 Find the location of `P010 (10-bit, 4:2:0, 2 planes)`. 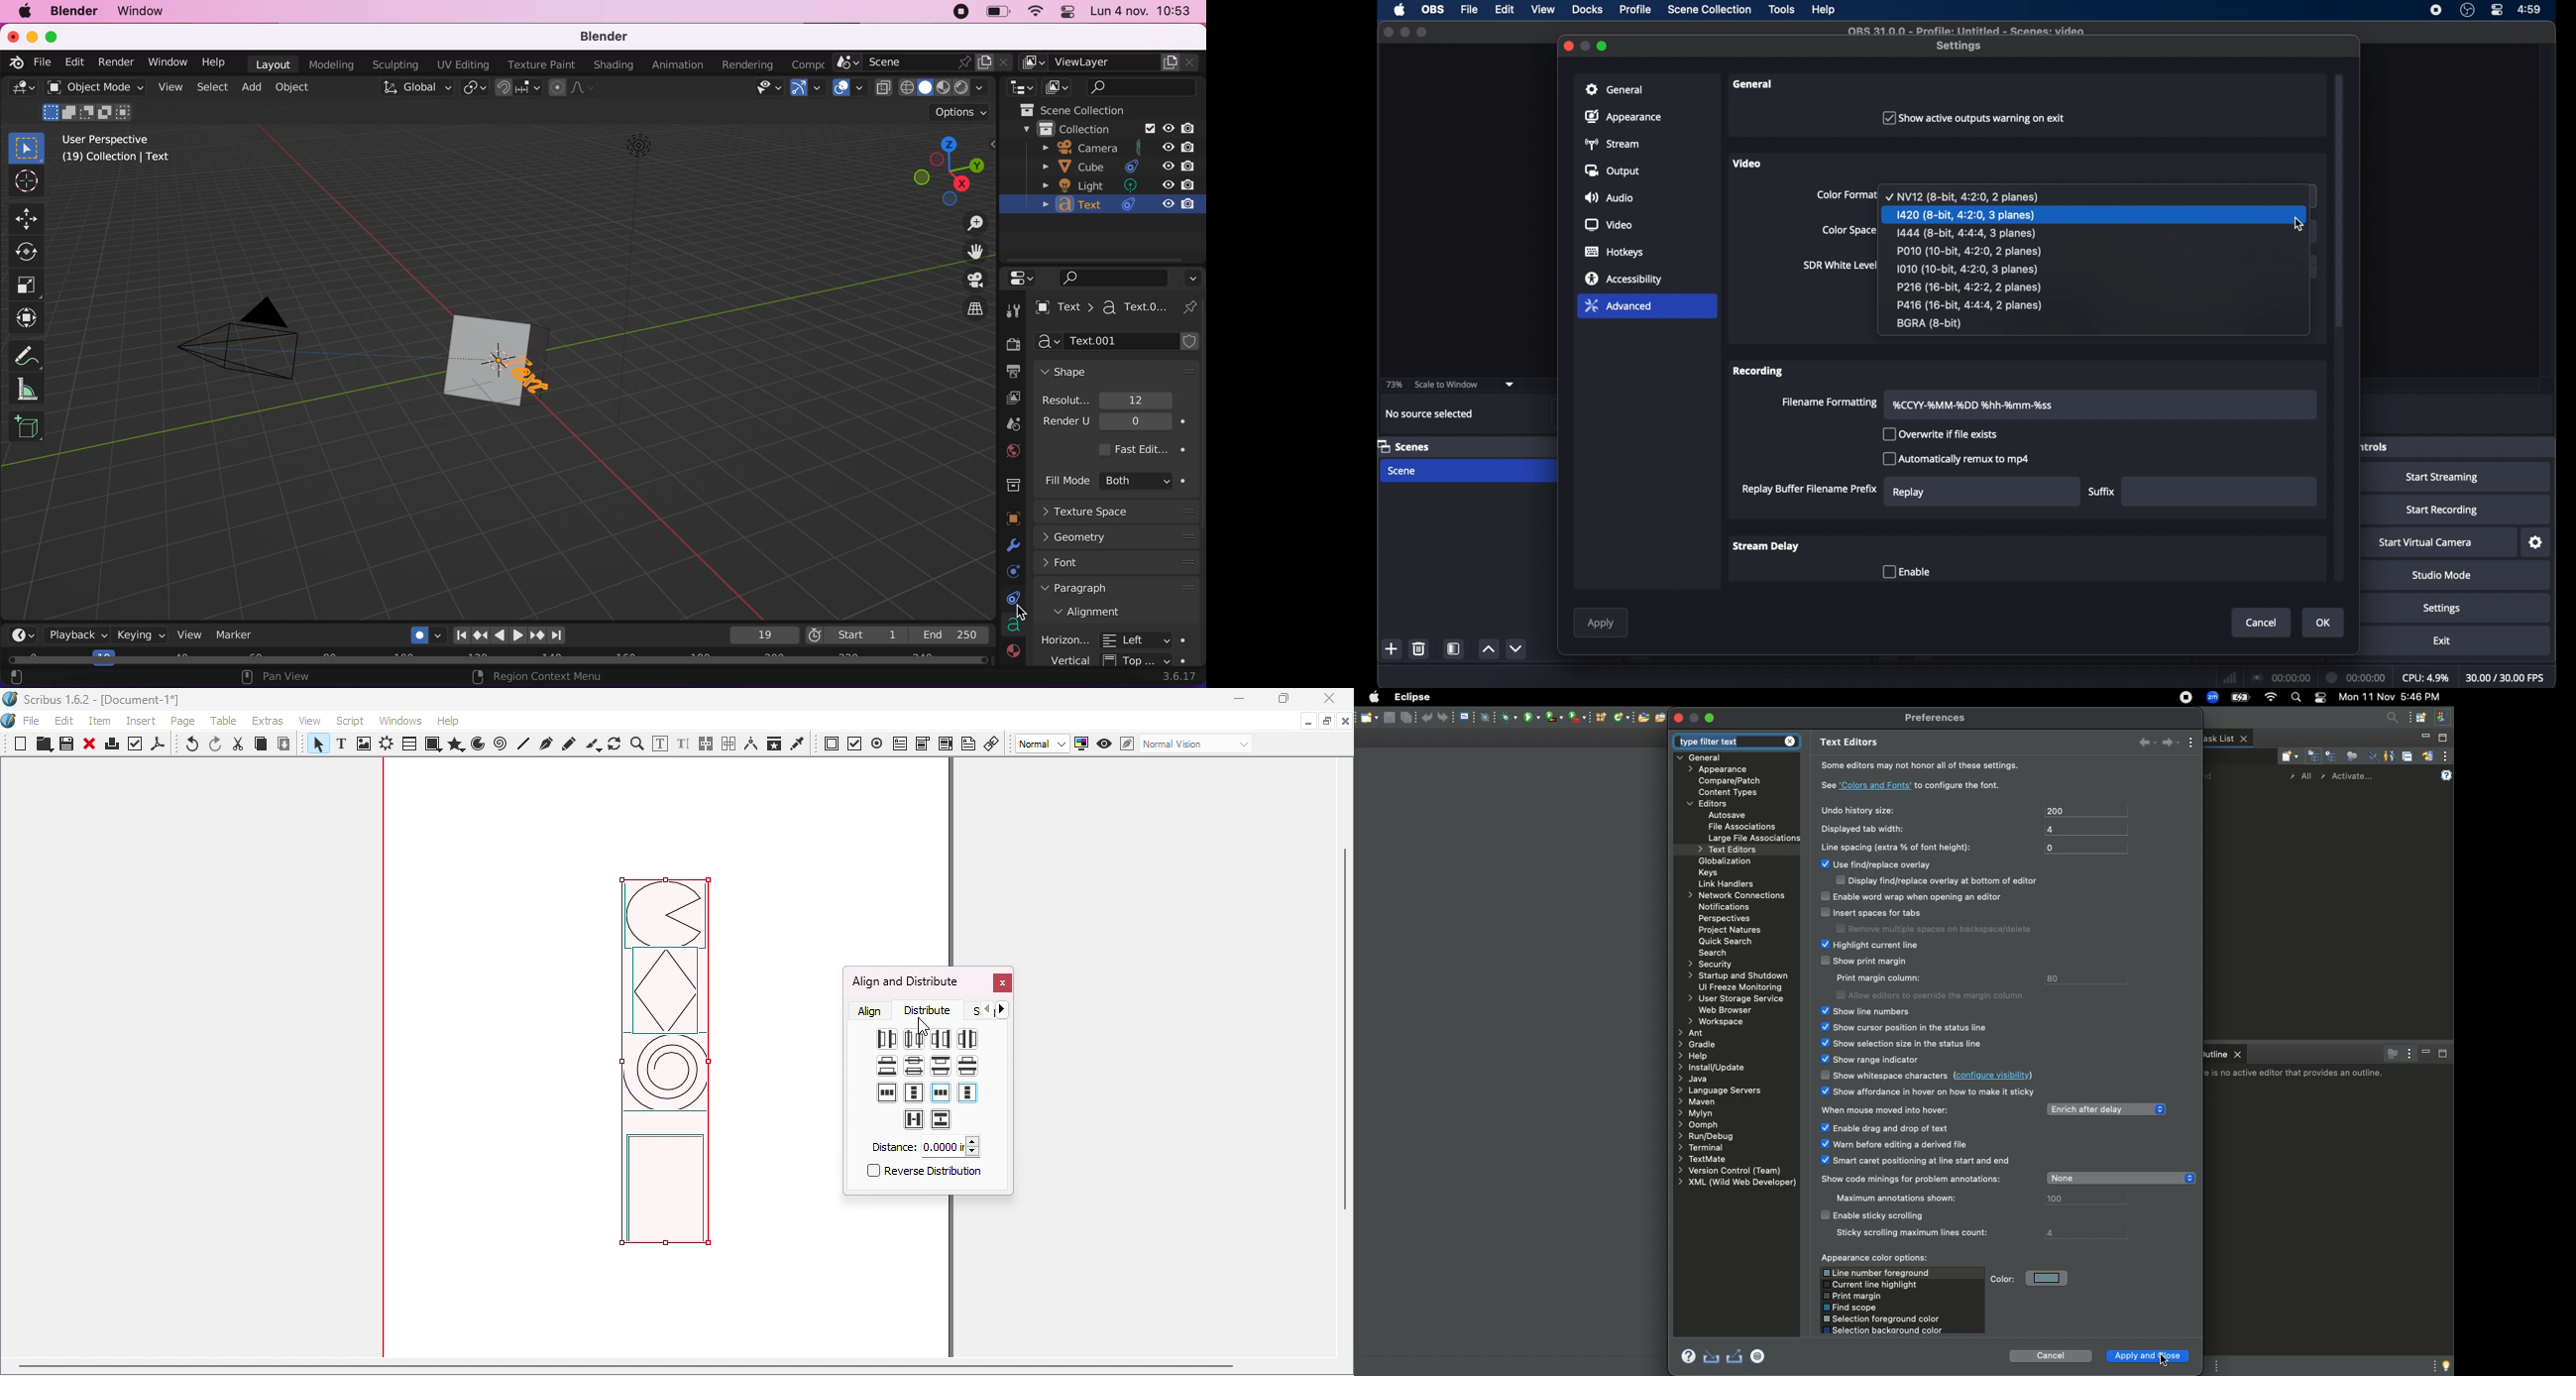

P010 (10-bit, 4:2:0, 2 planes) is located at coordinates (1969, 251).